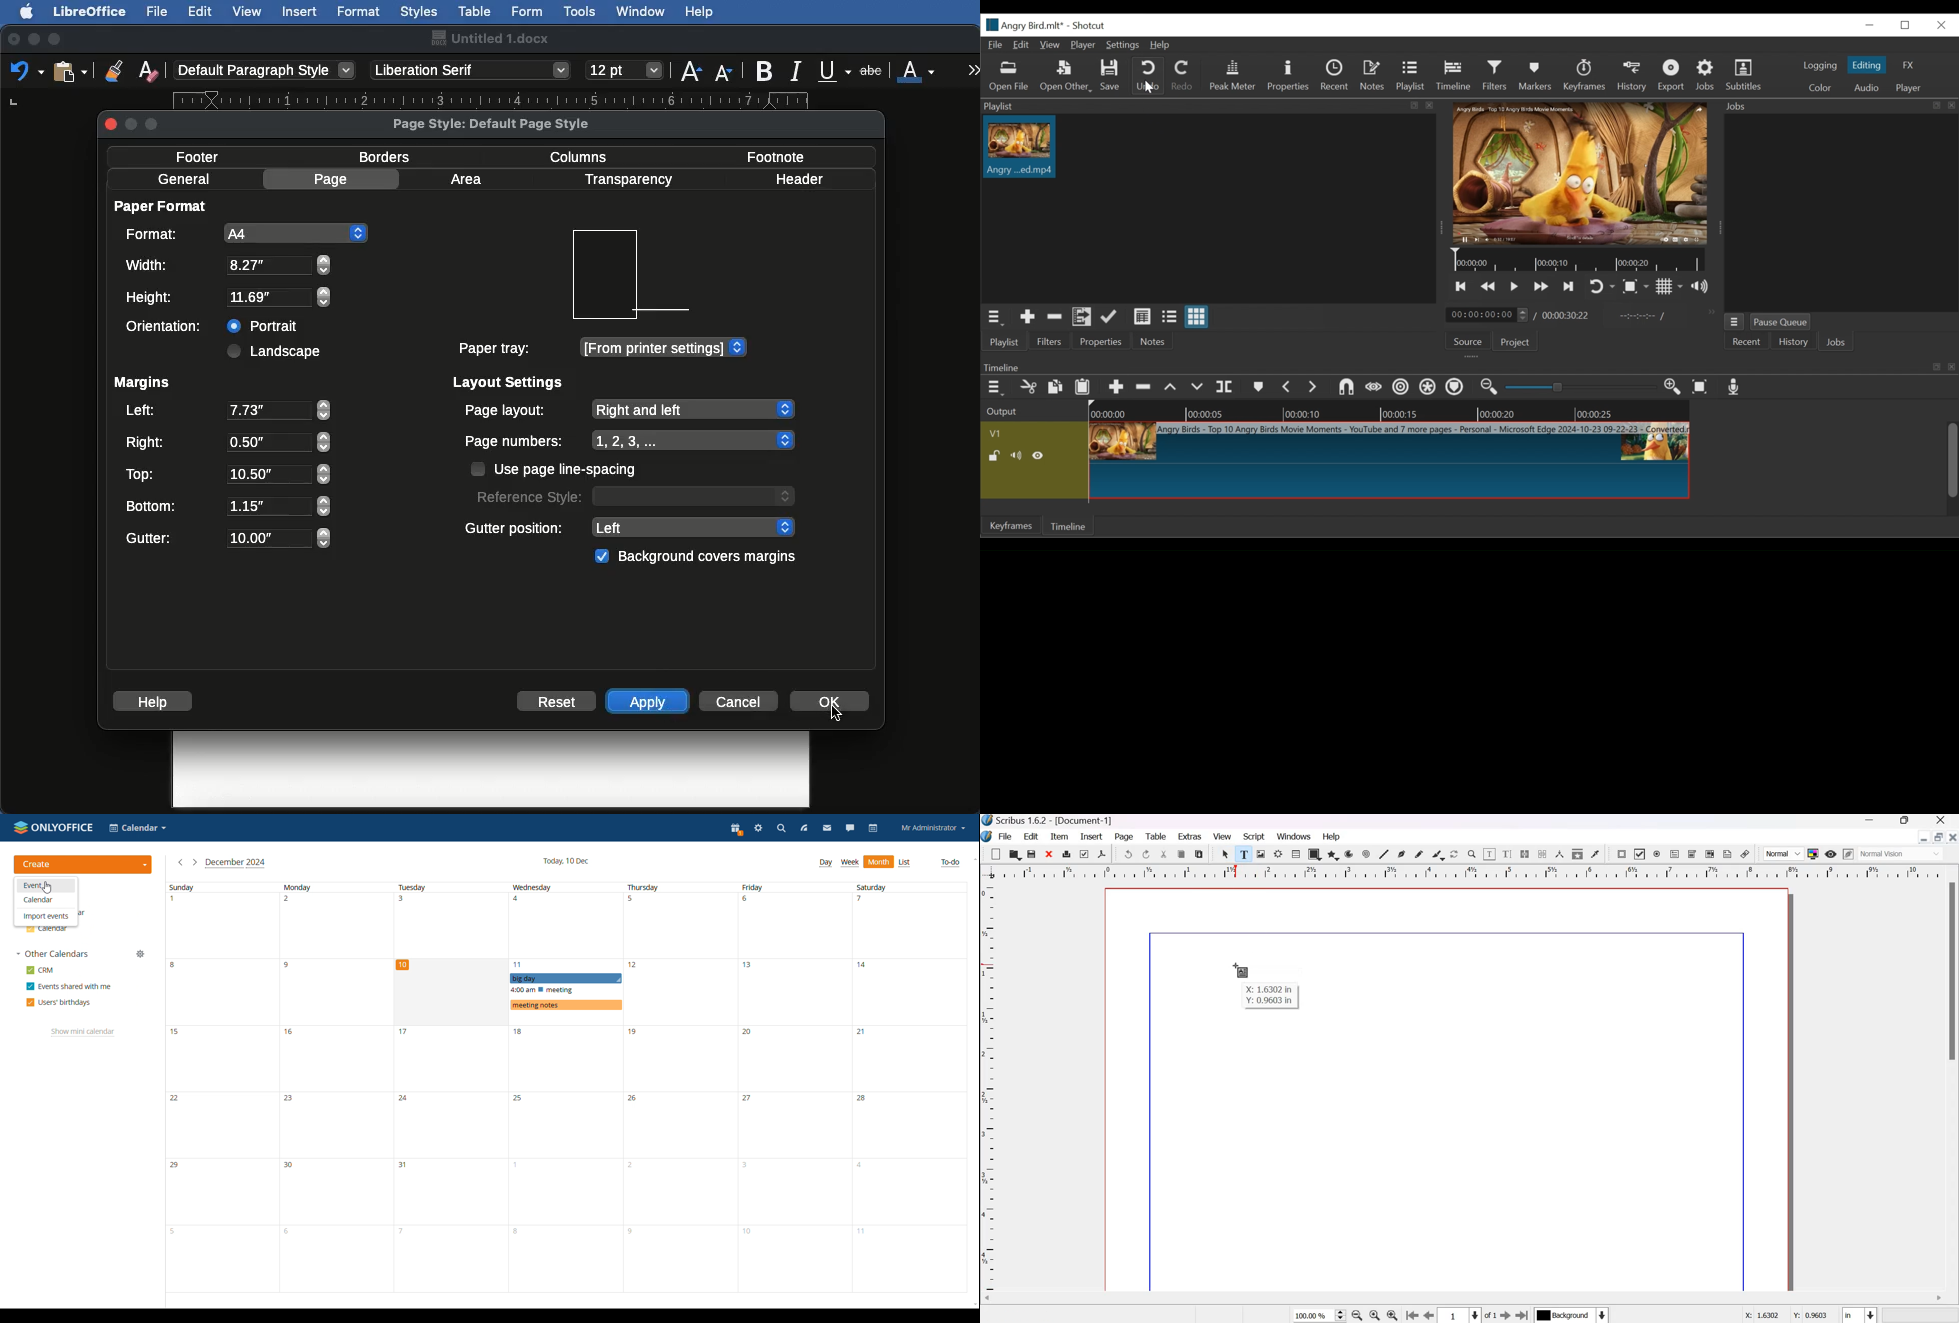 The width and height of the screenshot is (1960, 1344). I want to click on copy, so click(1182, 854).